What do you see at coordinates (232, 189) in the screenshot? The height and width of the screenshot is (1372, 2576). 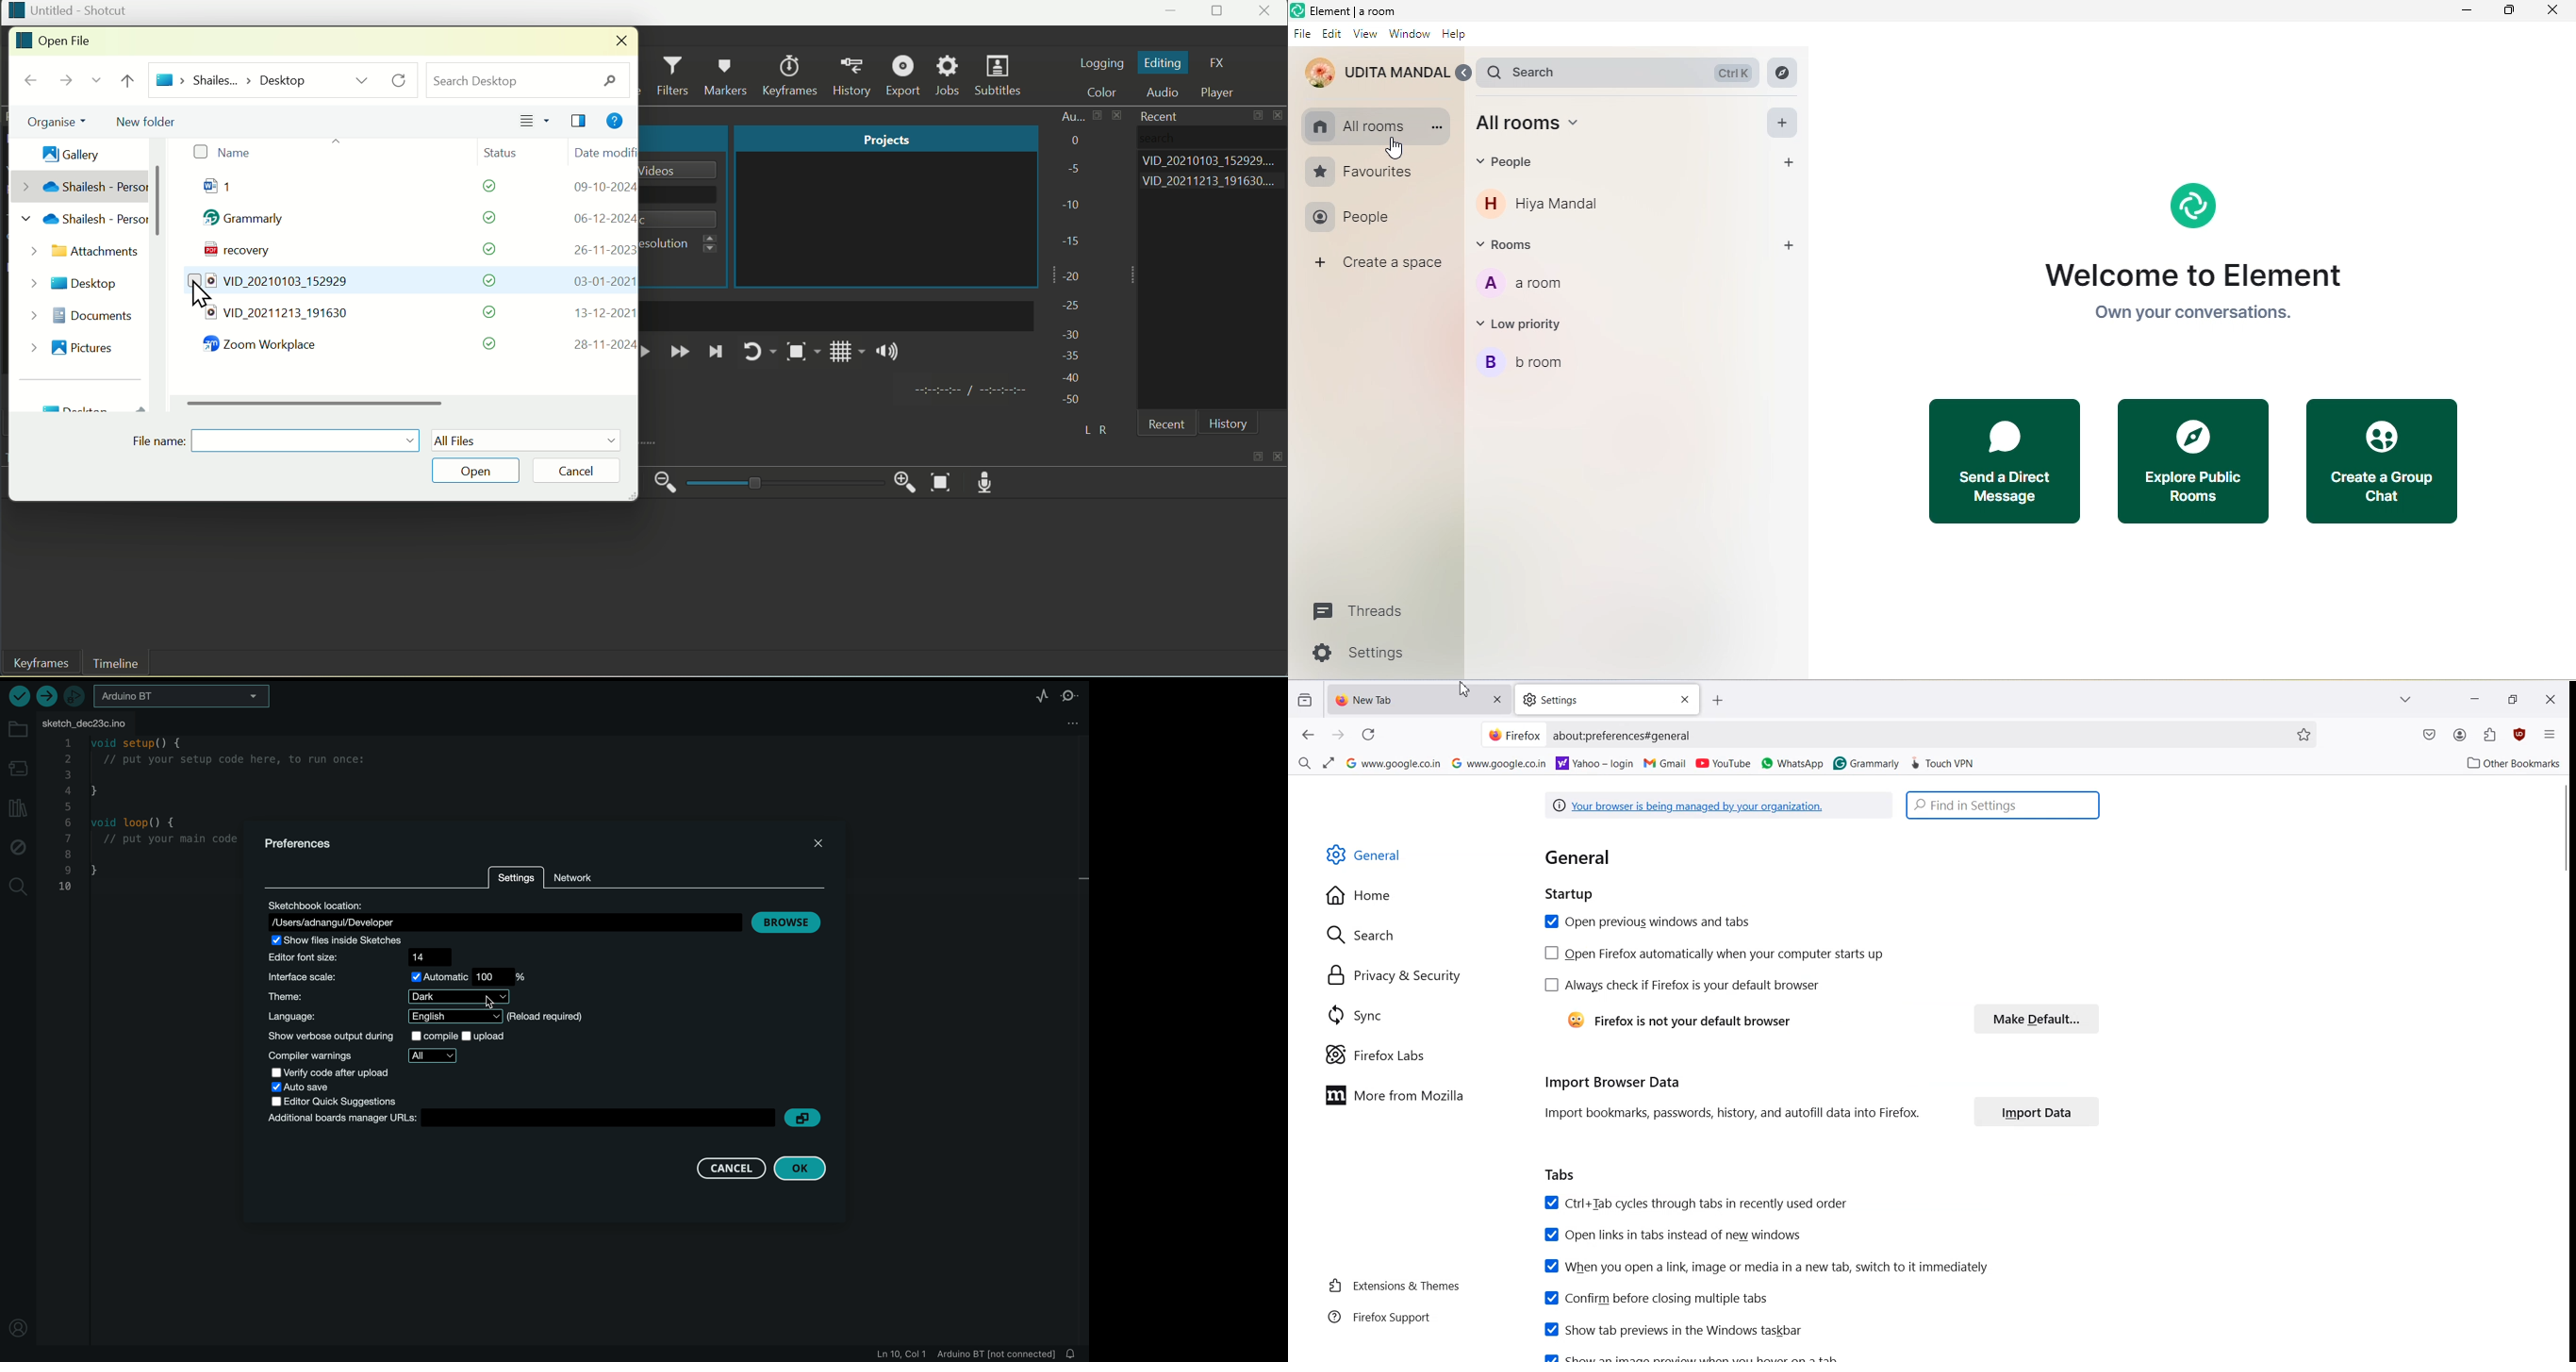 I see `1` at bounding box center [232, 189].